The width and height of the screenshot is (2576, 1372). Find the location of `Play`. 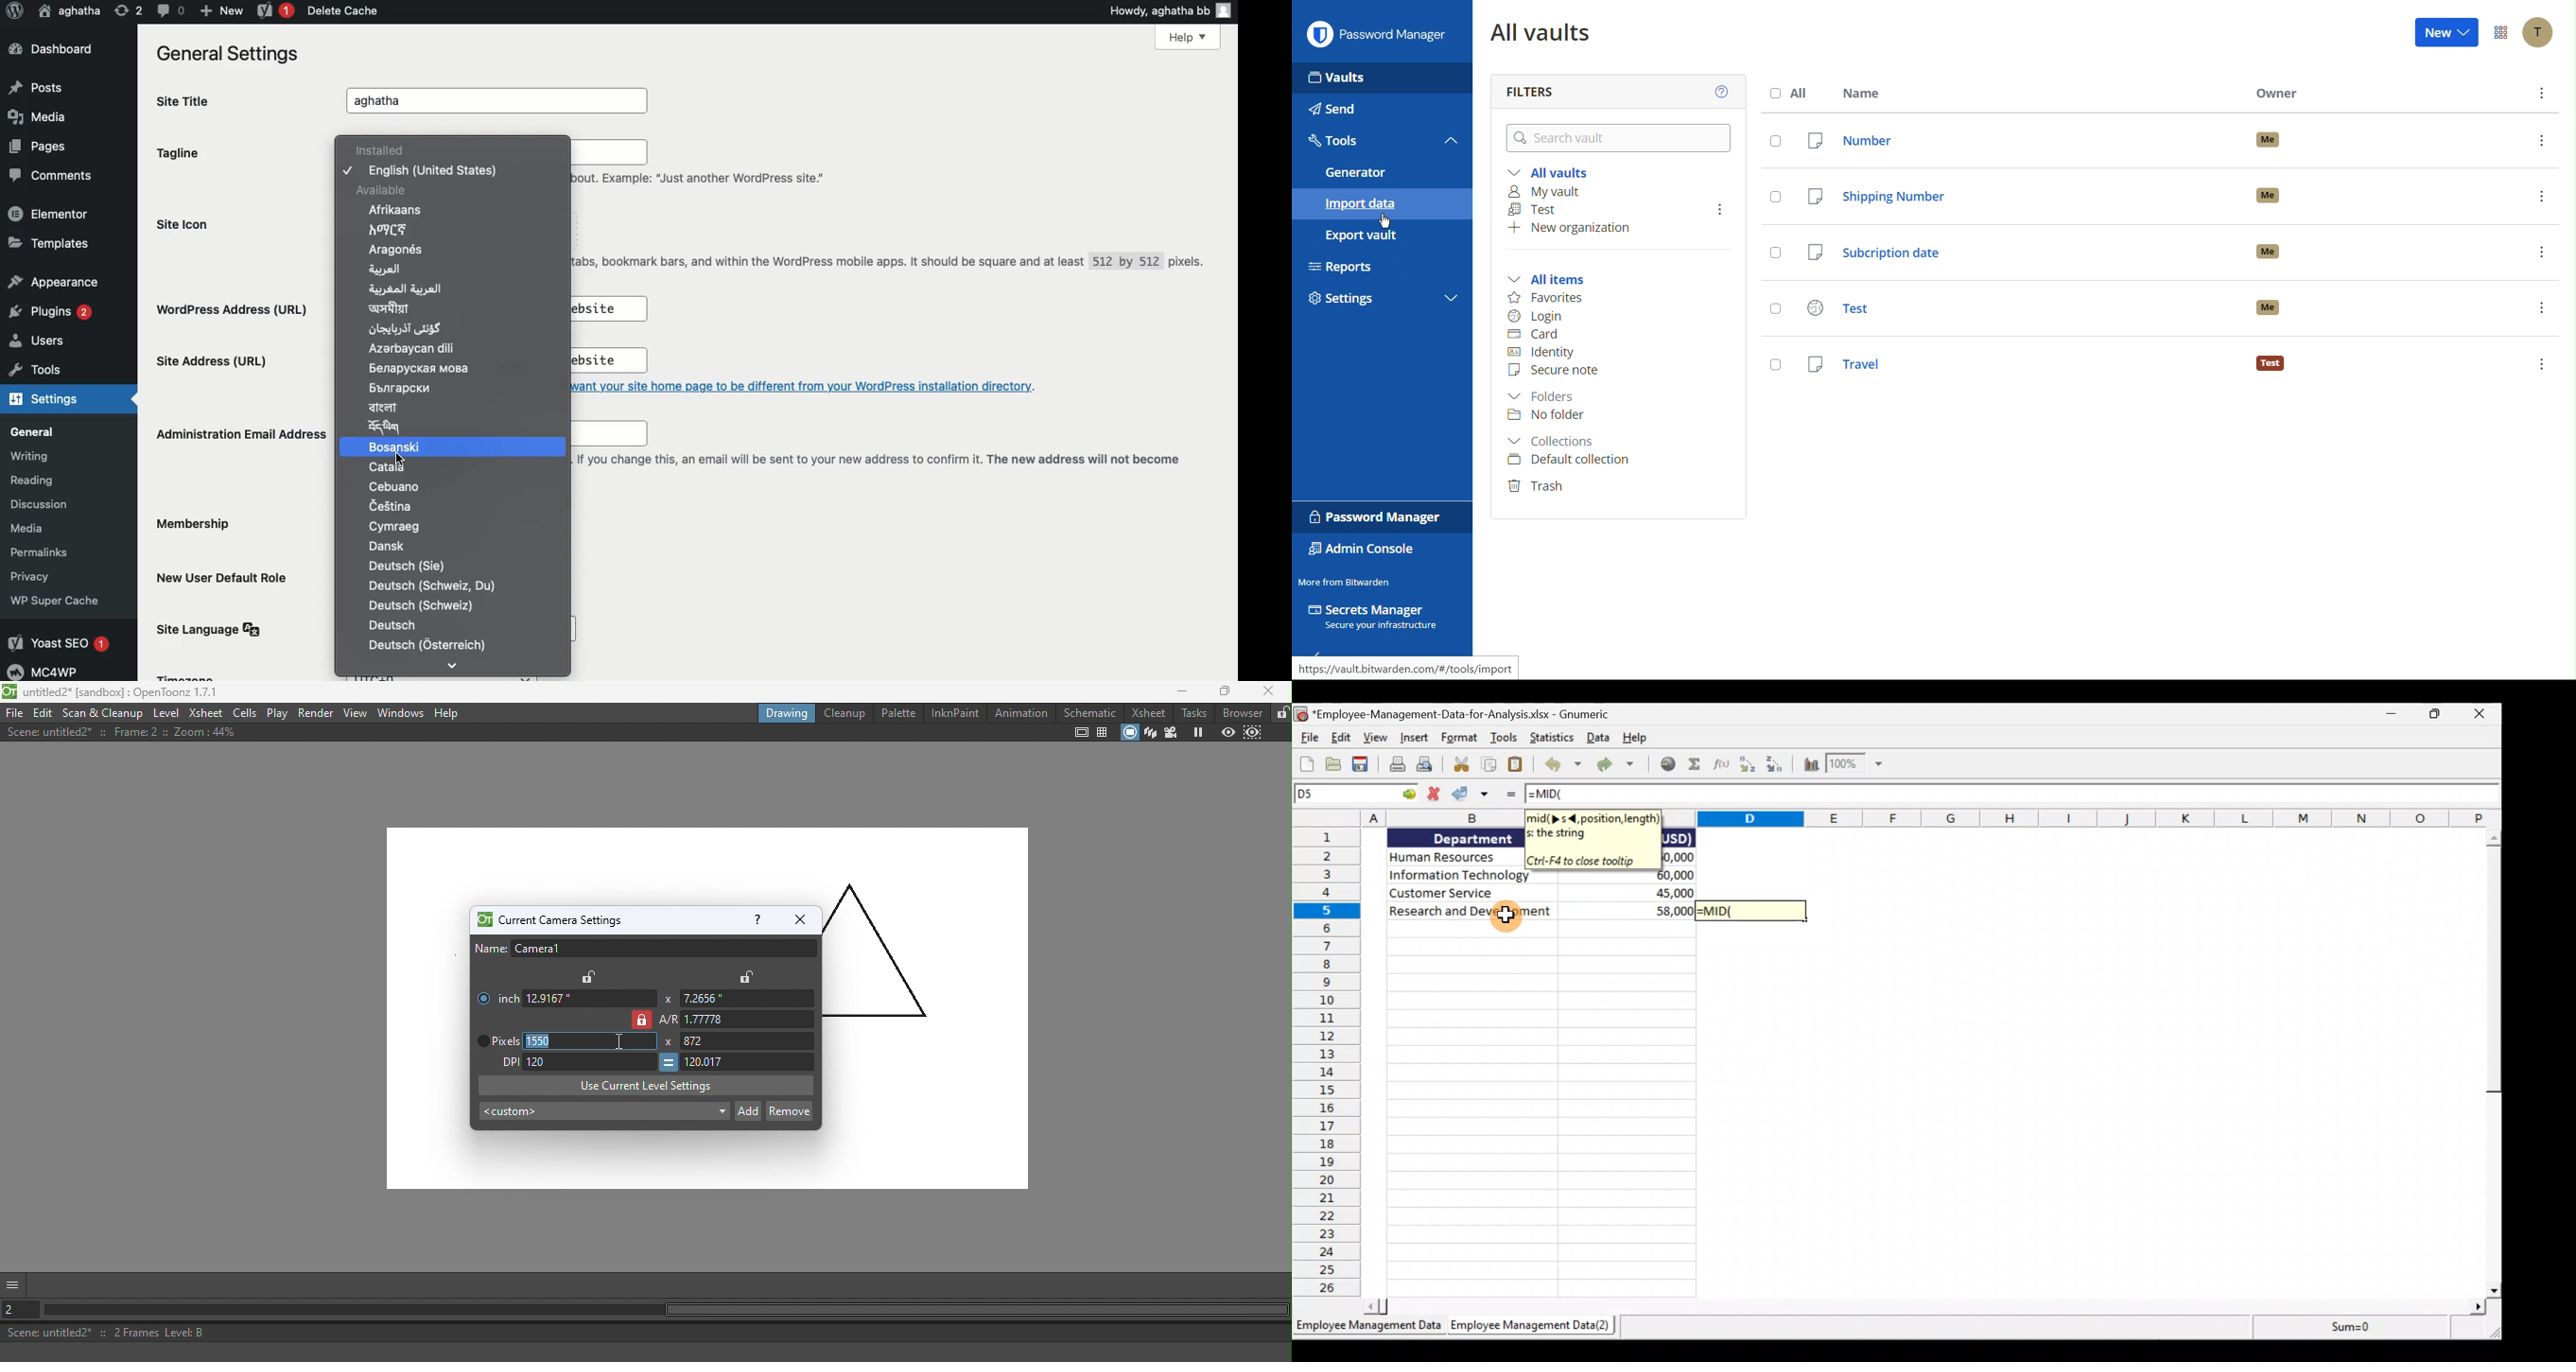

Play is located at coordinates (277, 713).